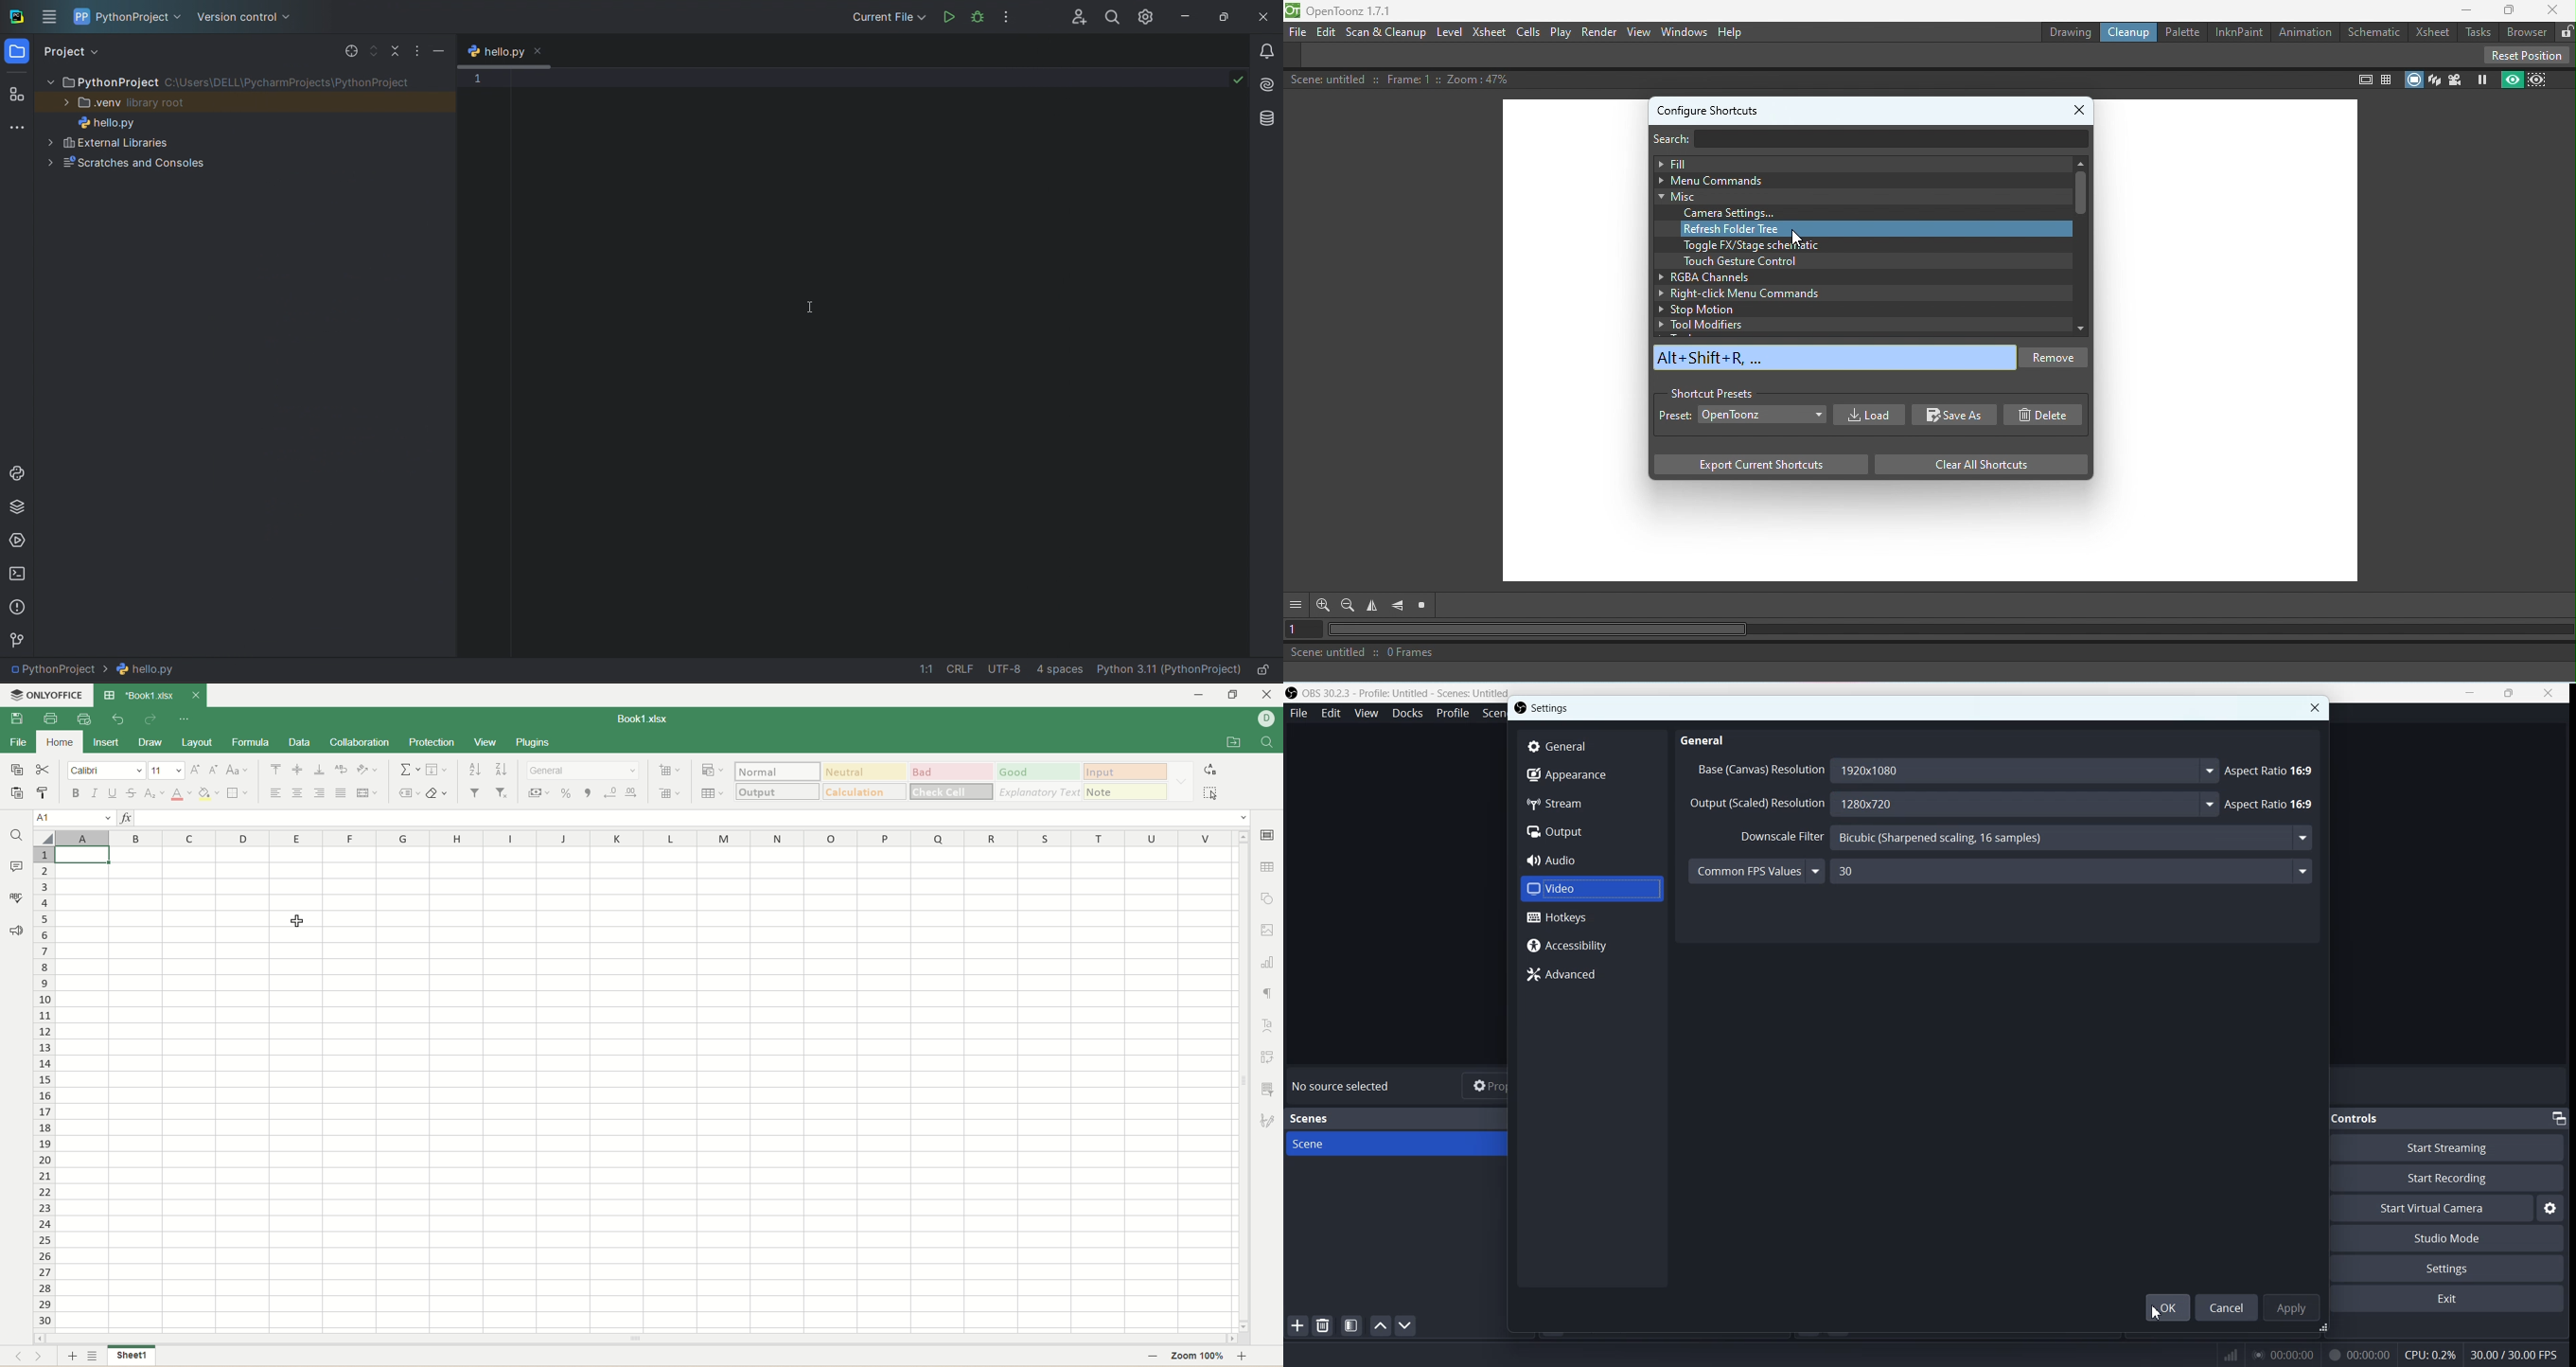  I want to click on interpreter, so click(1167, 671).